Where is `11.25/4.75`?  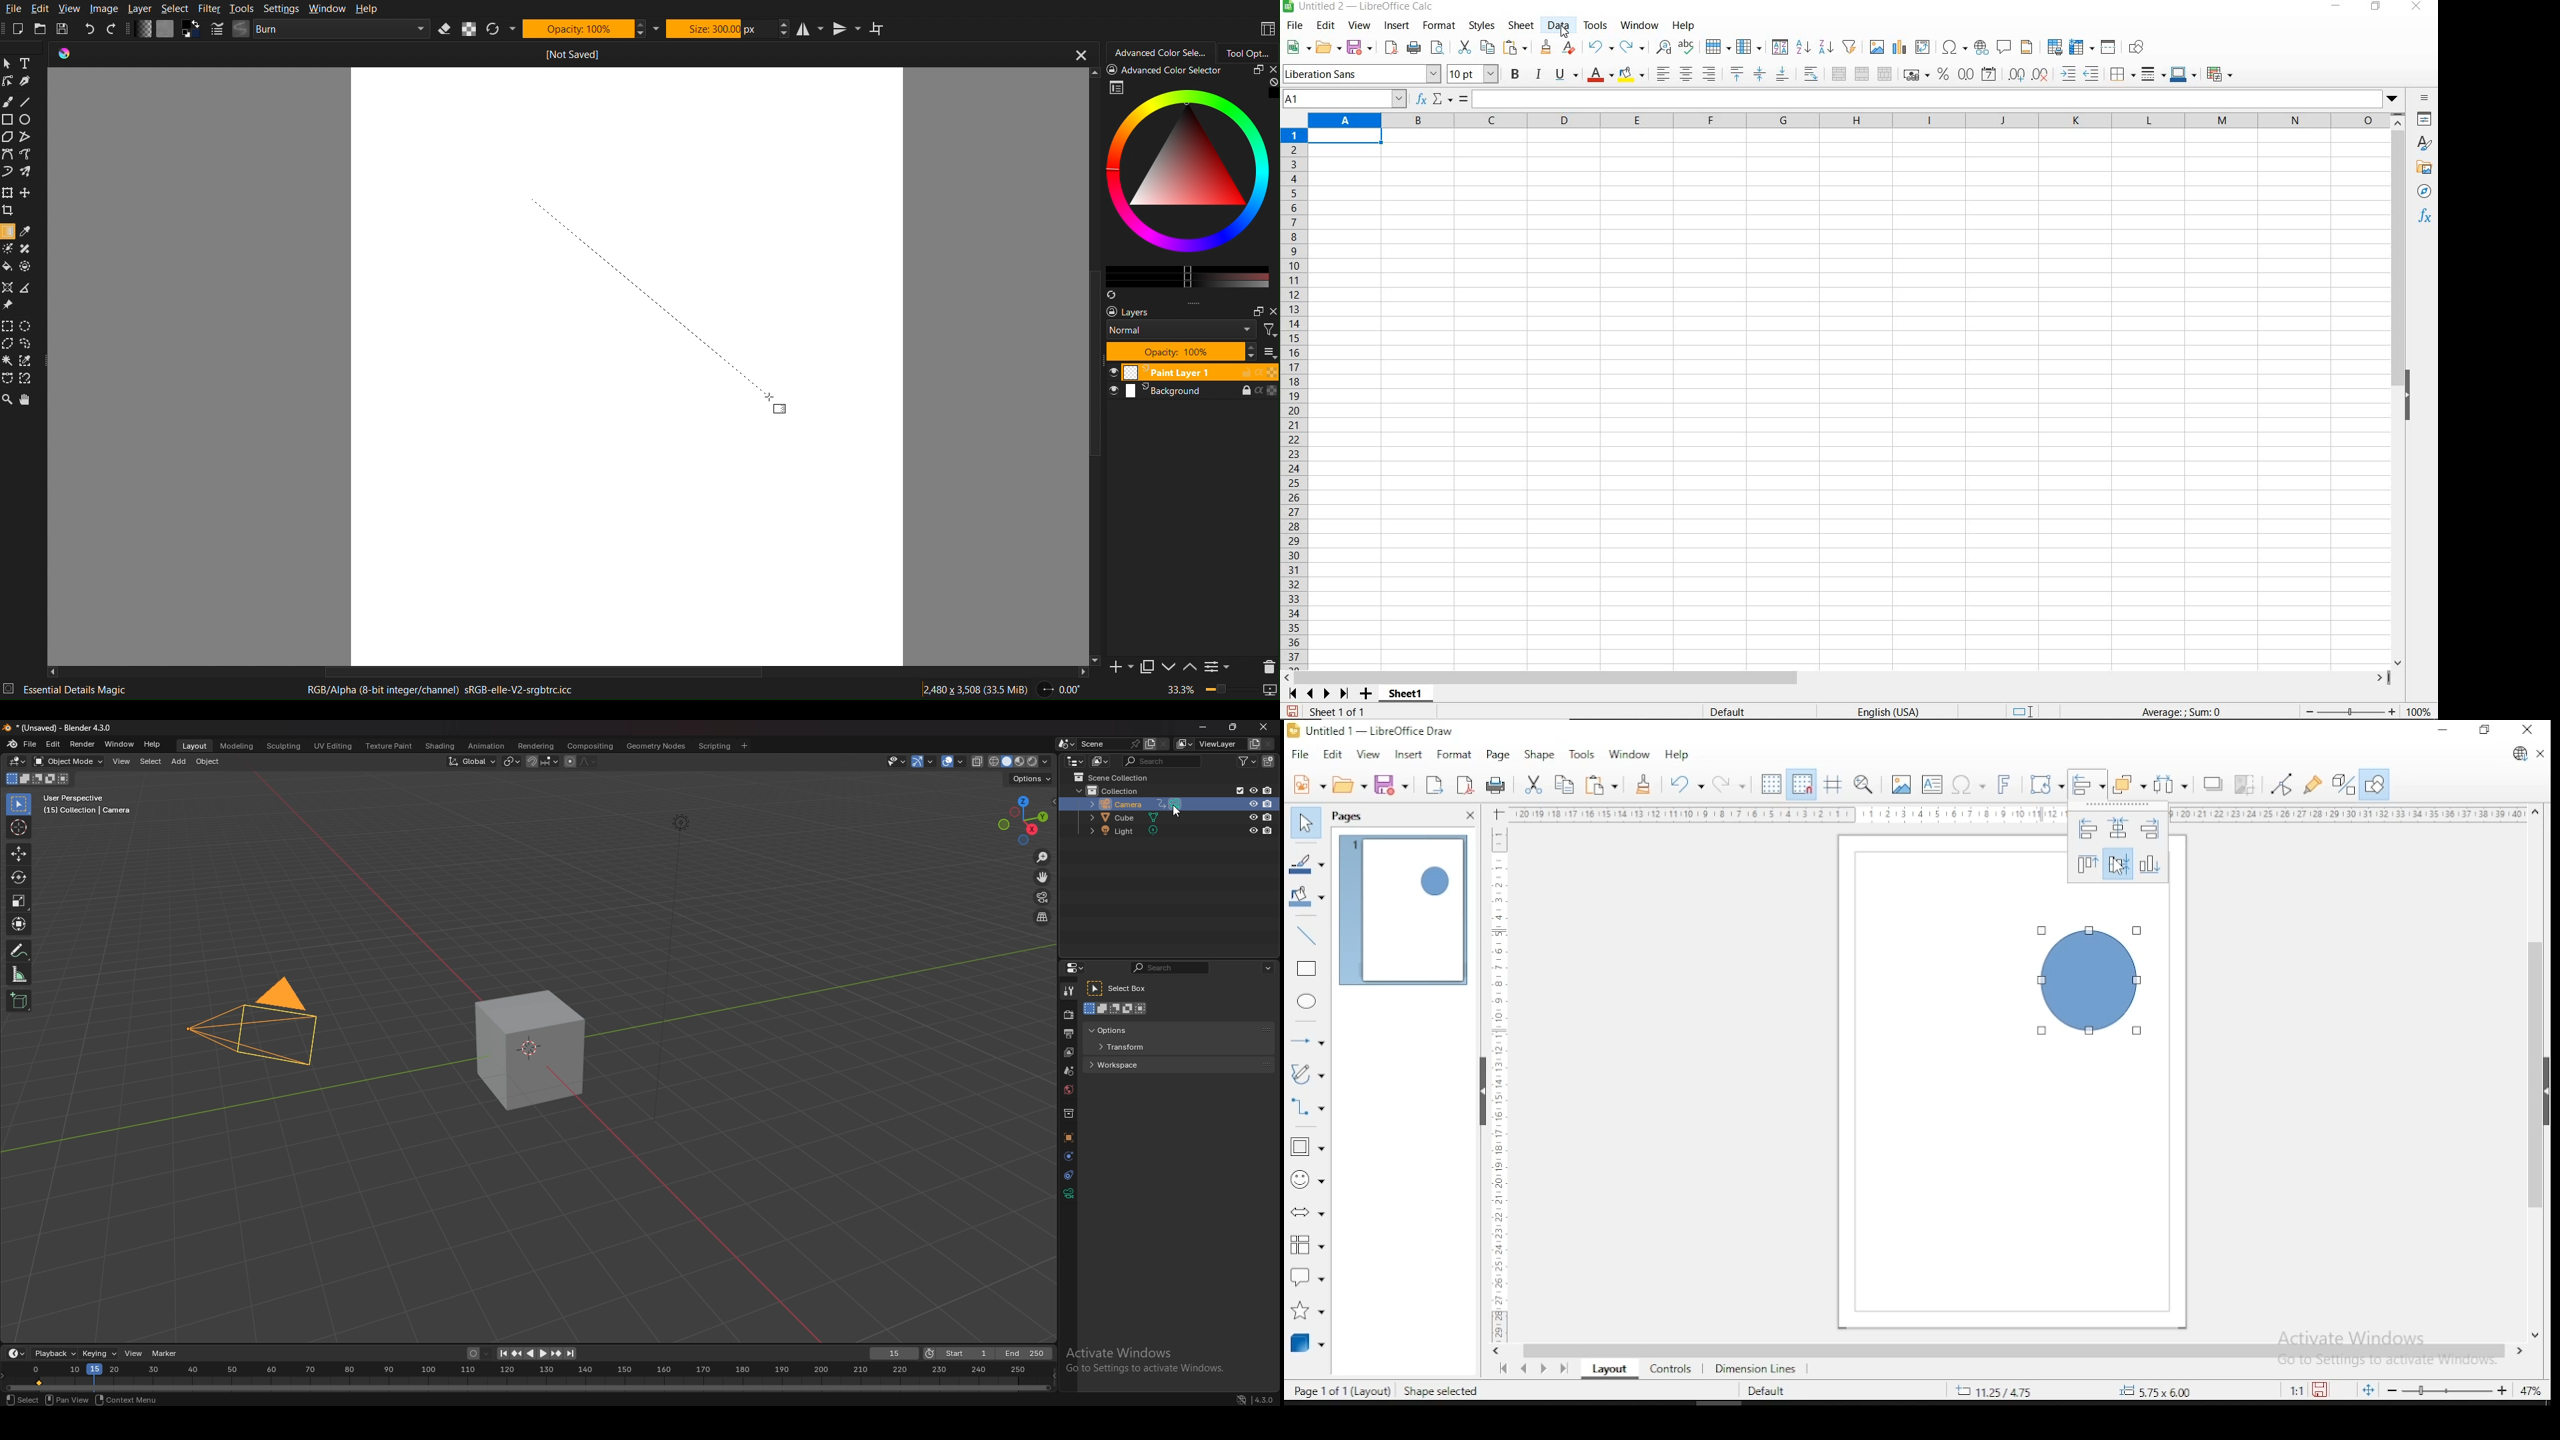 11.25/4.75 is located at coordinates (1999, 1390).